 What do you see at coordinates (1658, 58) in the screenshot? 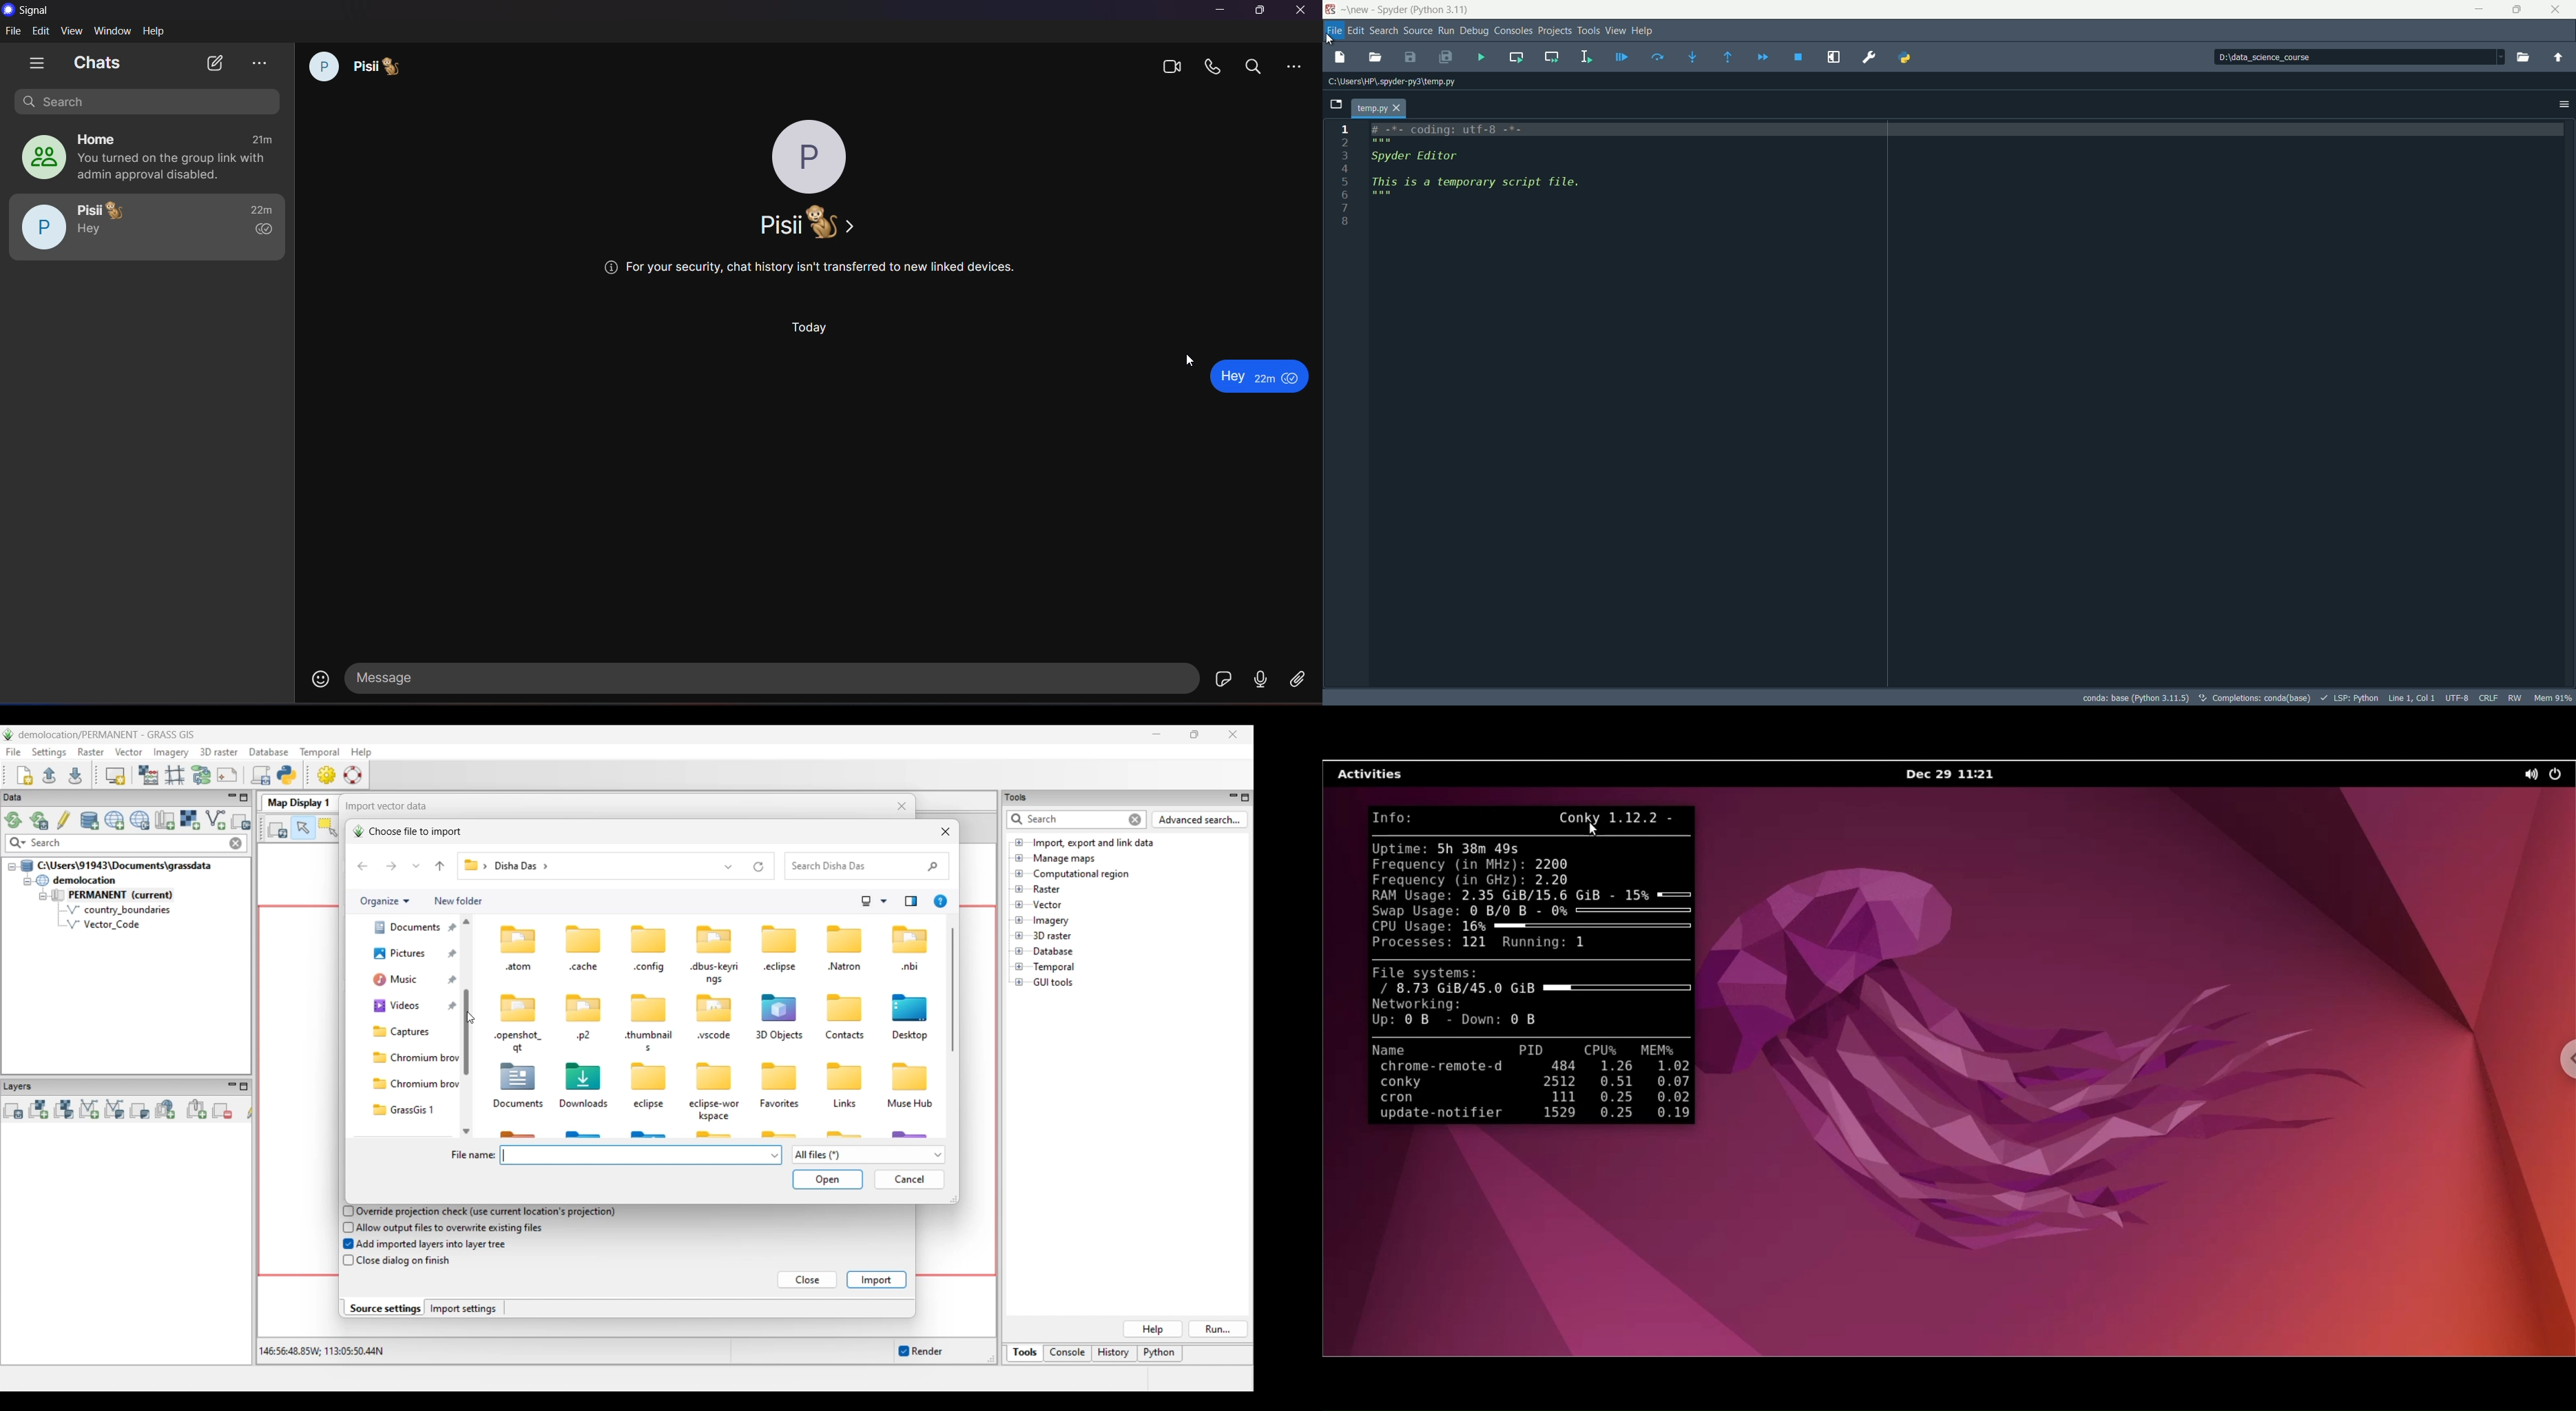
I see `execute current line` at bounding box center [1658, 58].